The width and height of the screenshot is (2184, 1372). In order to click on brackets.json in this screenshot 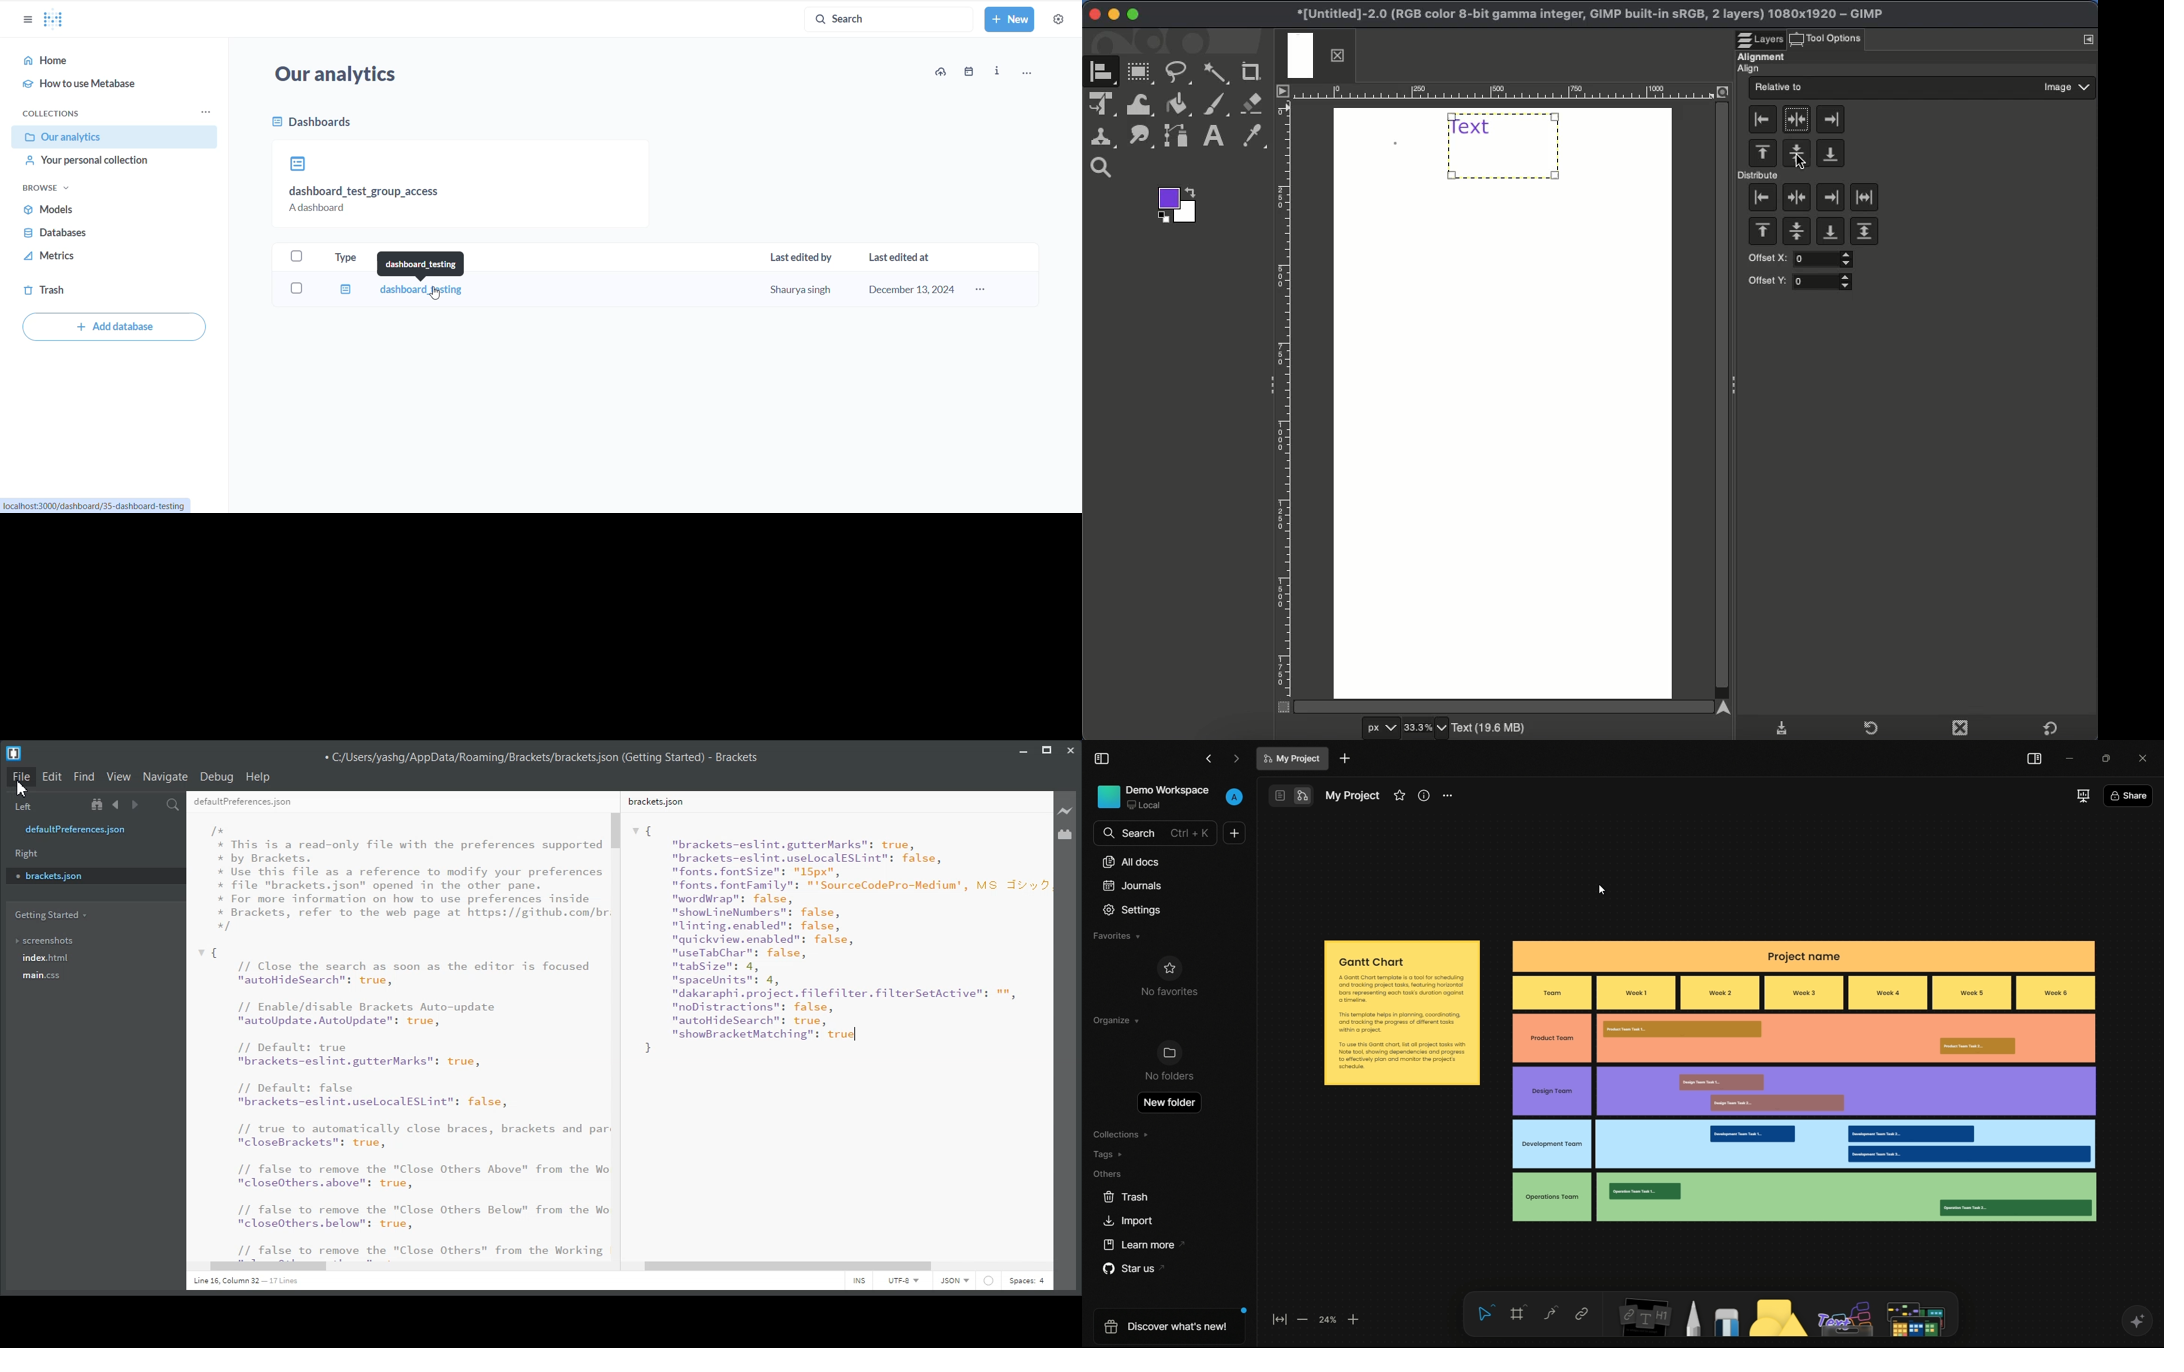, I will do `click(94, 875)`.